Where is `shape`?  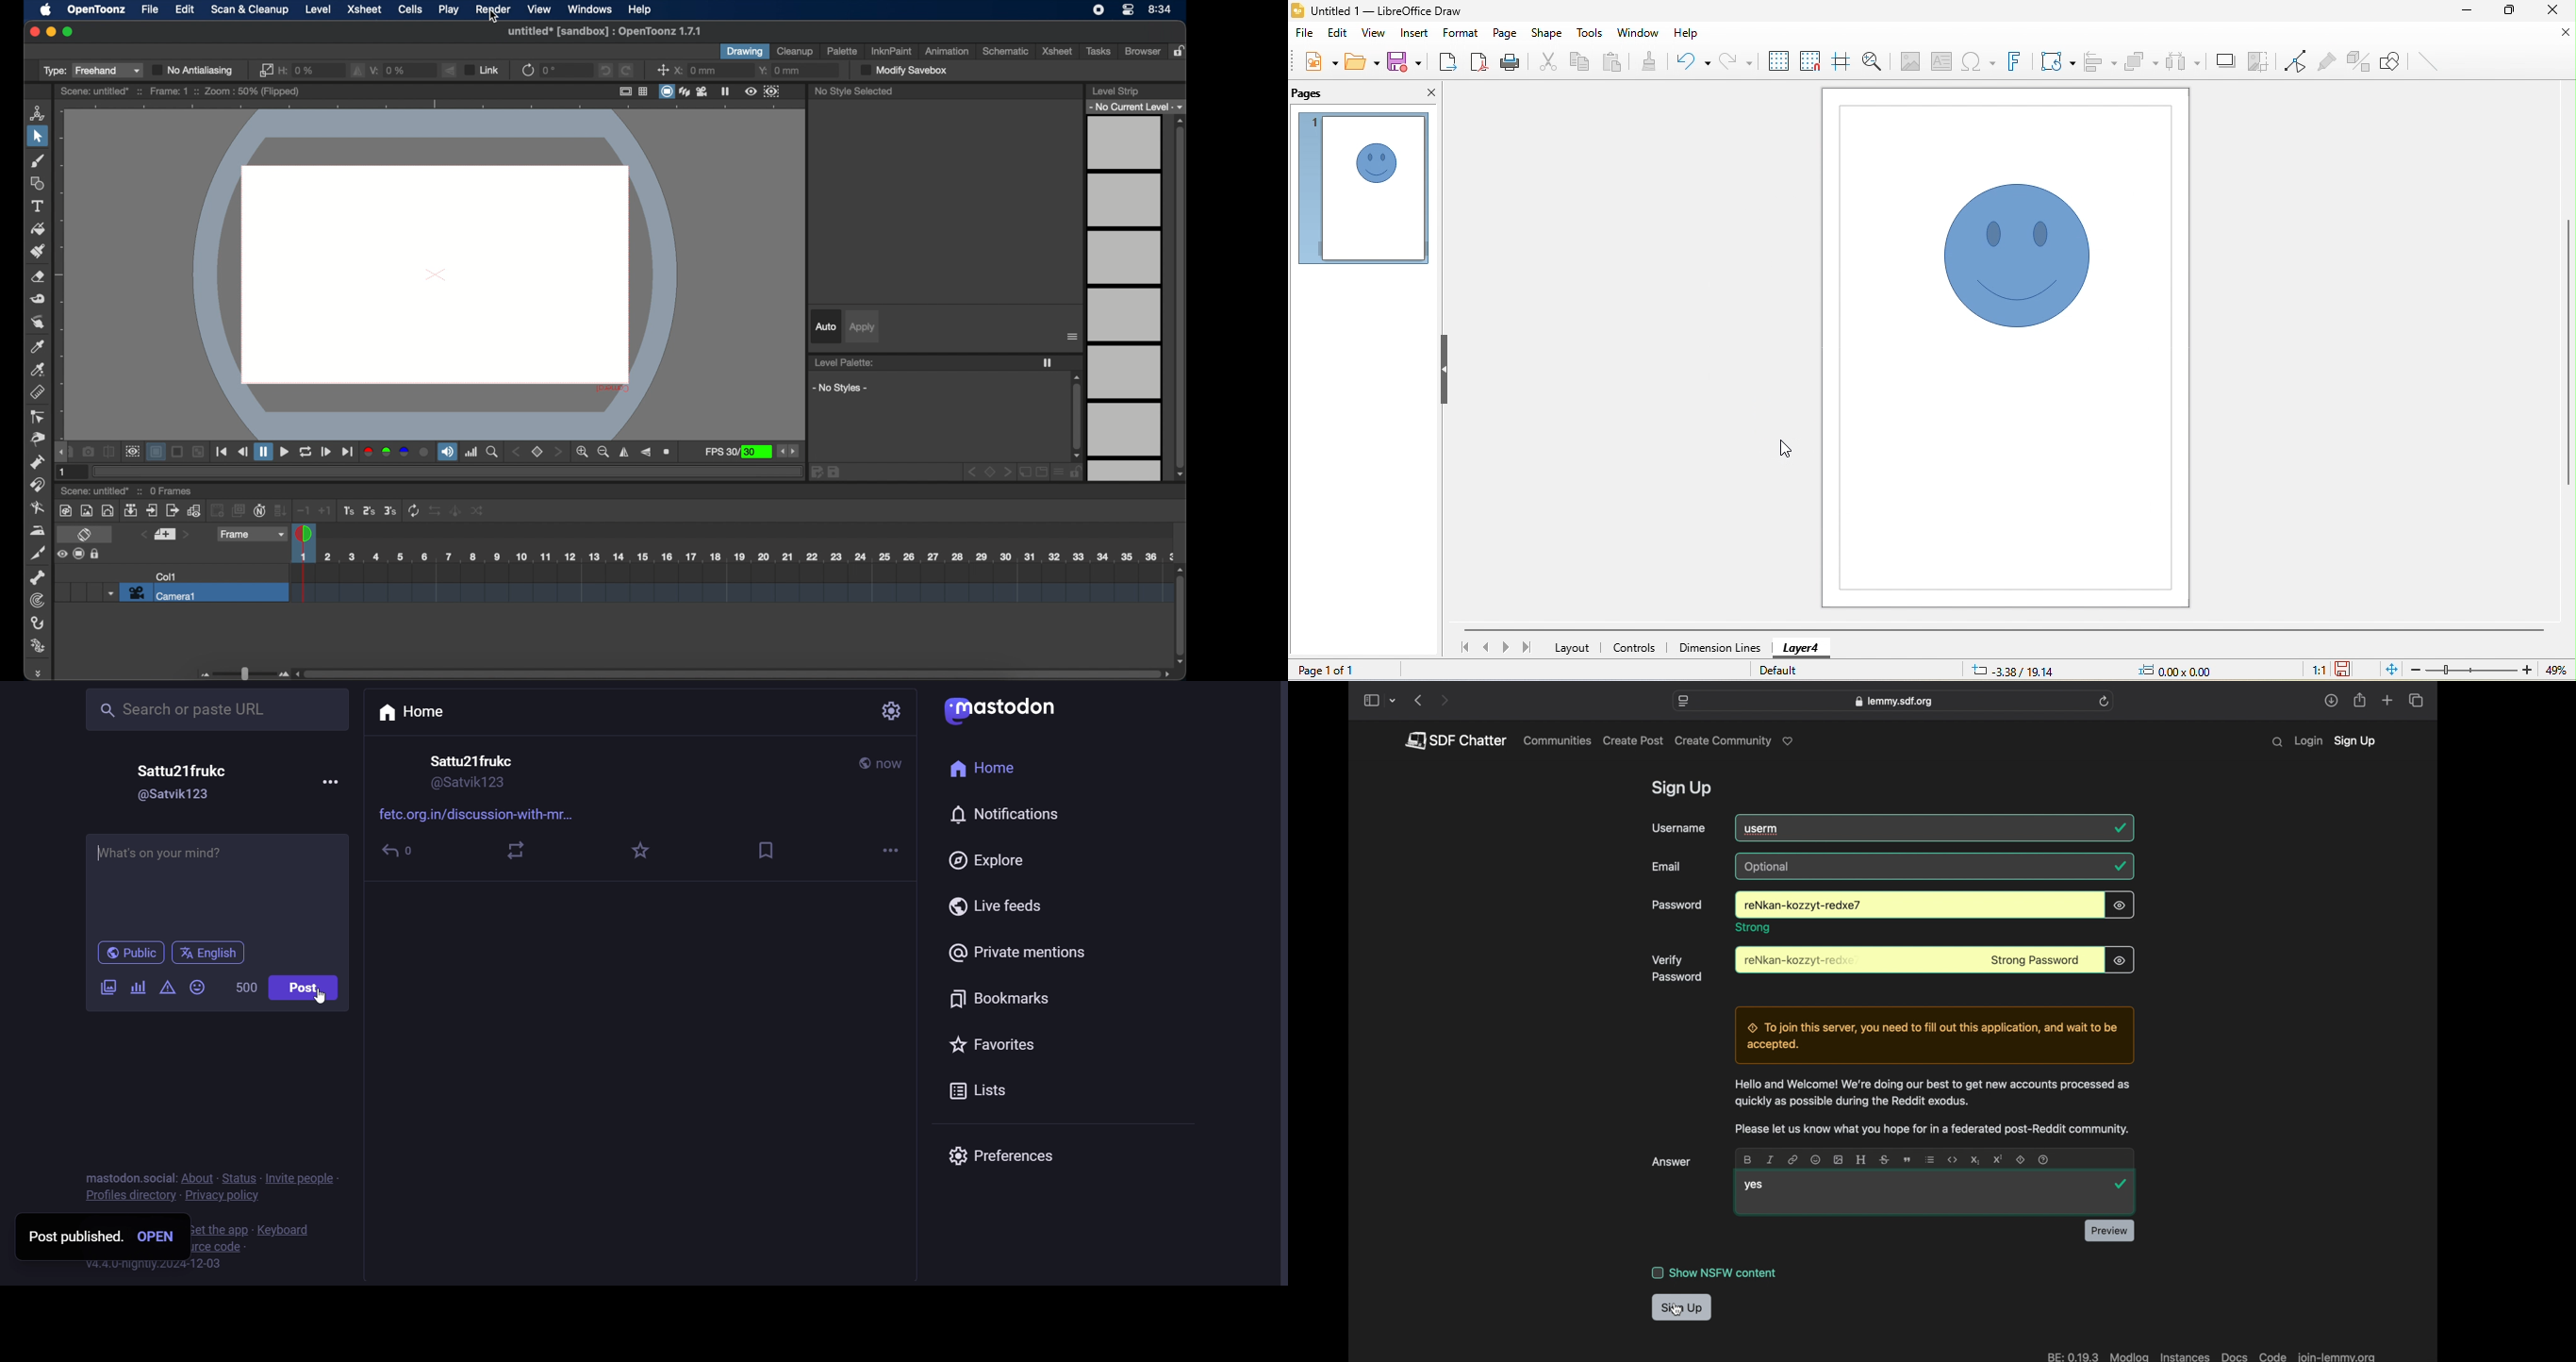
shape is located at coordinates (1546, 35).